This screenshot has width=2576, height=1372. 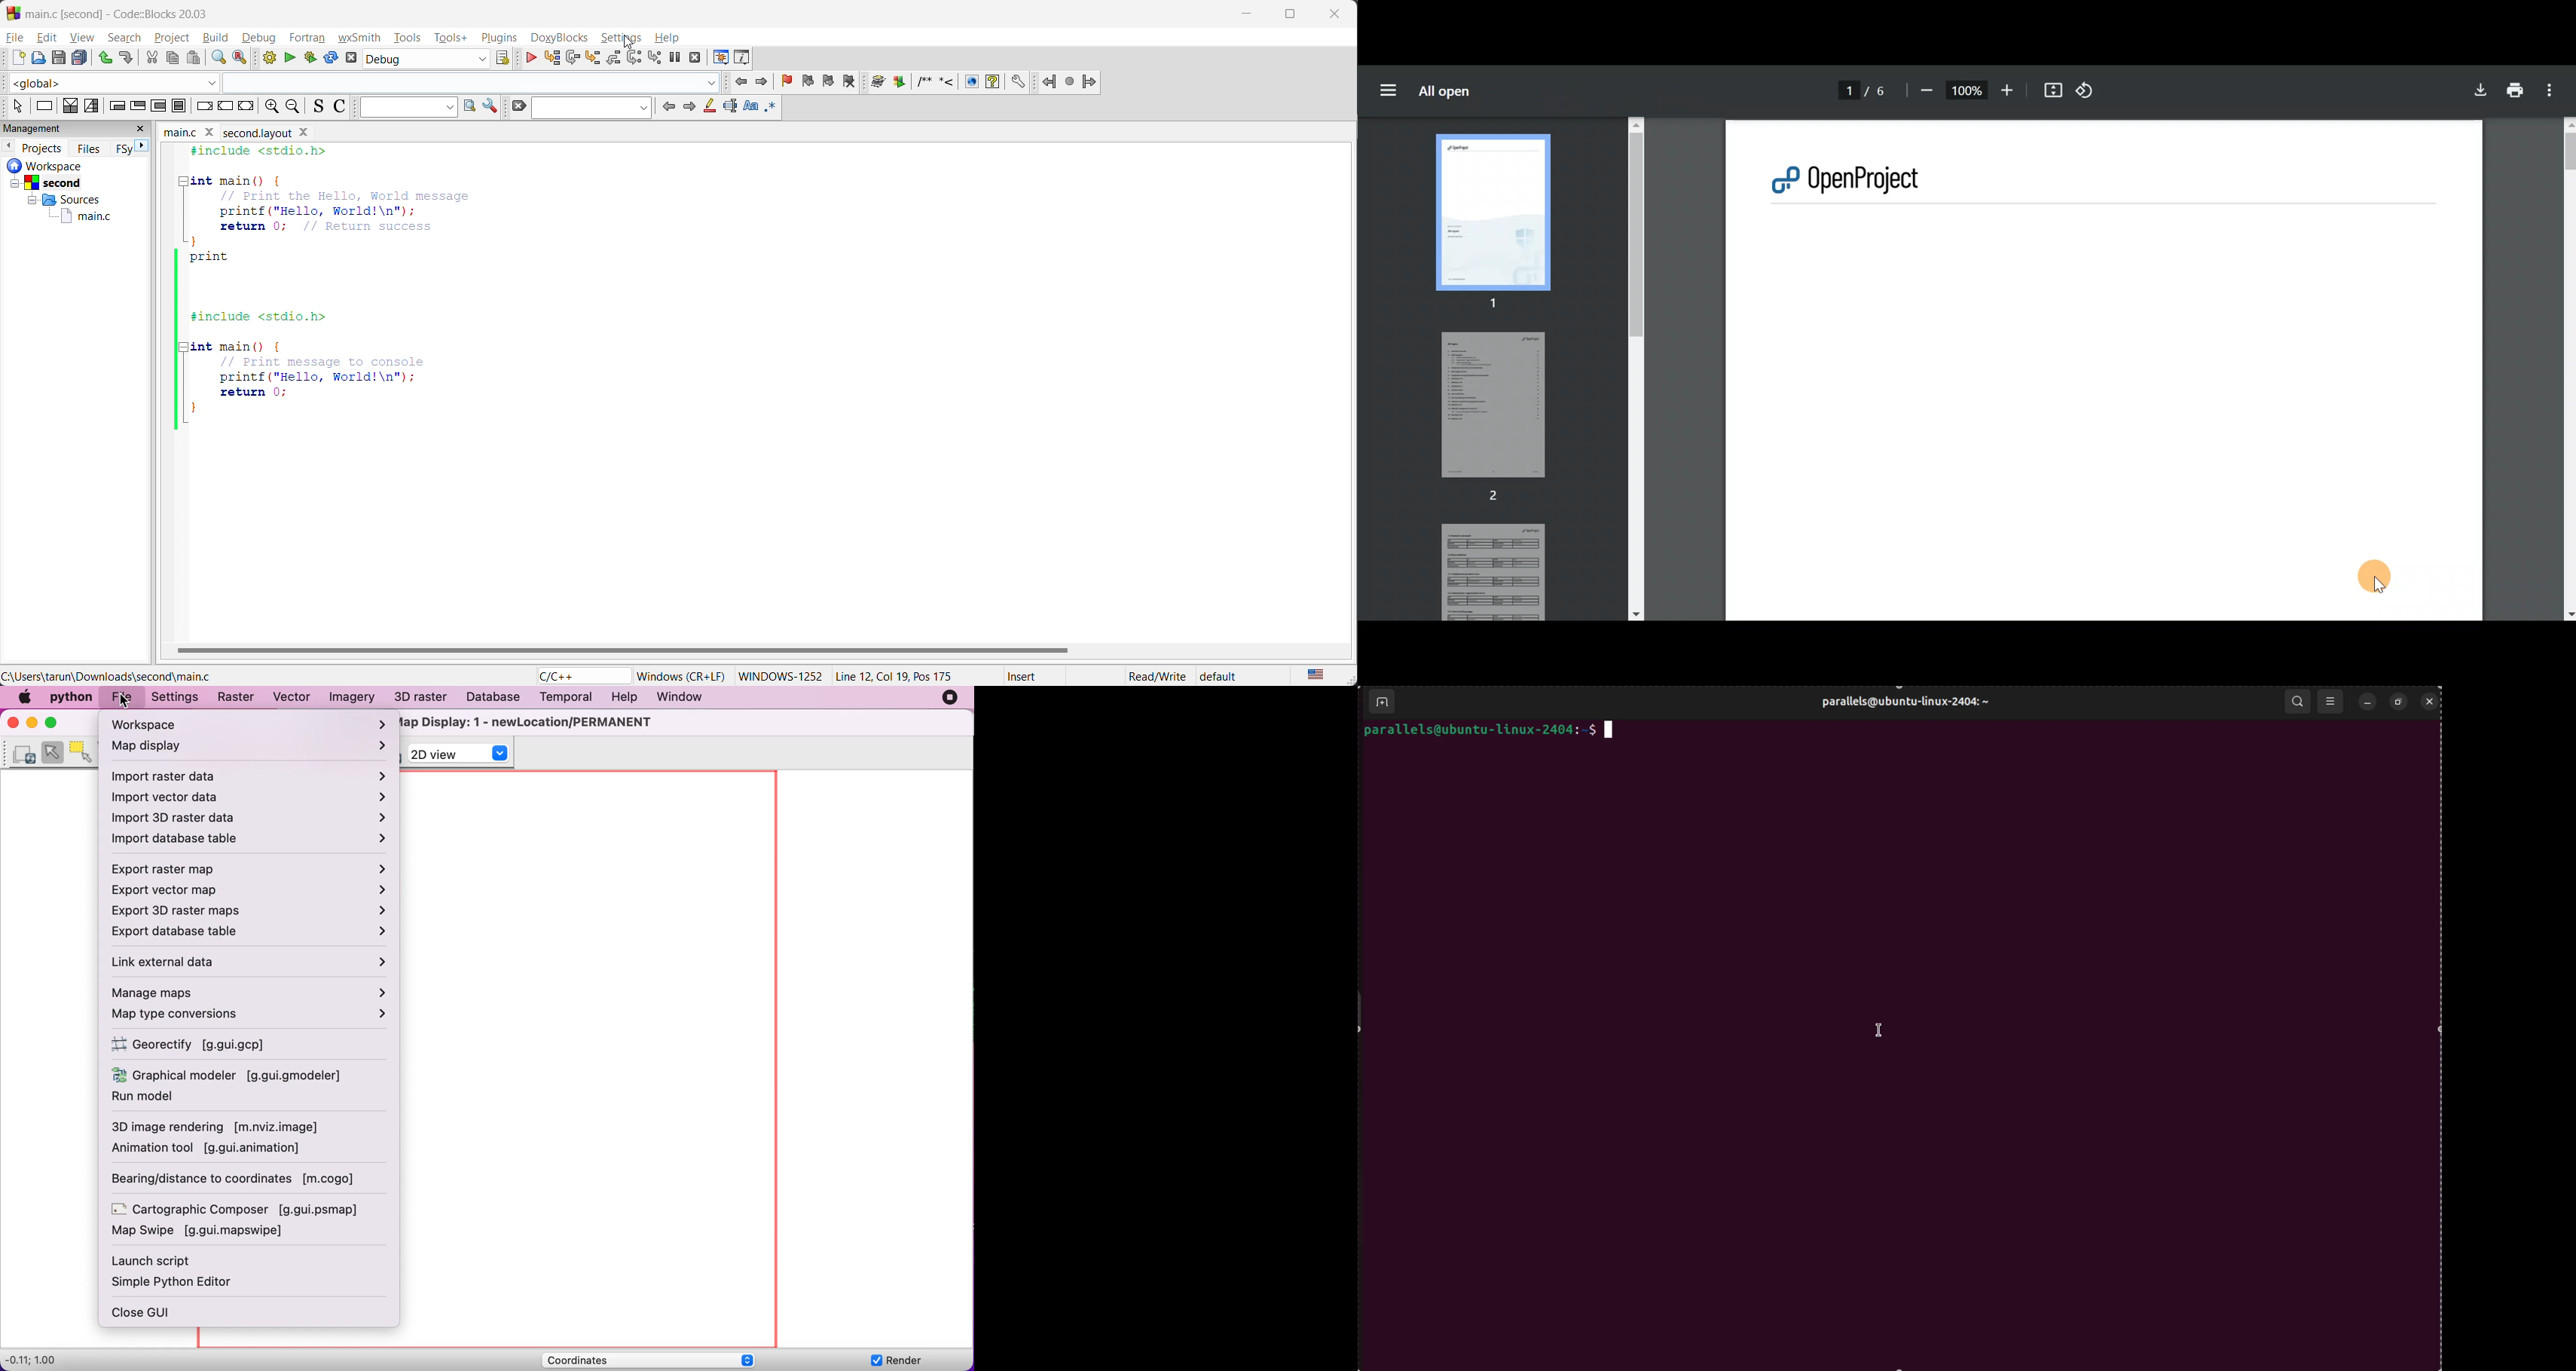 What do you see at coordinates (216, 37) in the screenshot?
I see `build` at bounding box center [216, 37].